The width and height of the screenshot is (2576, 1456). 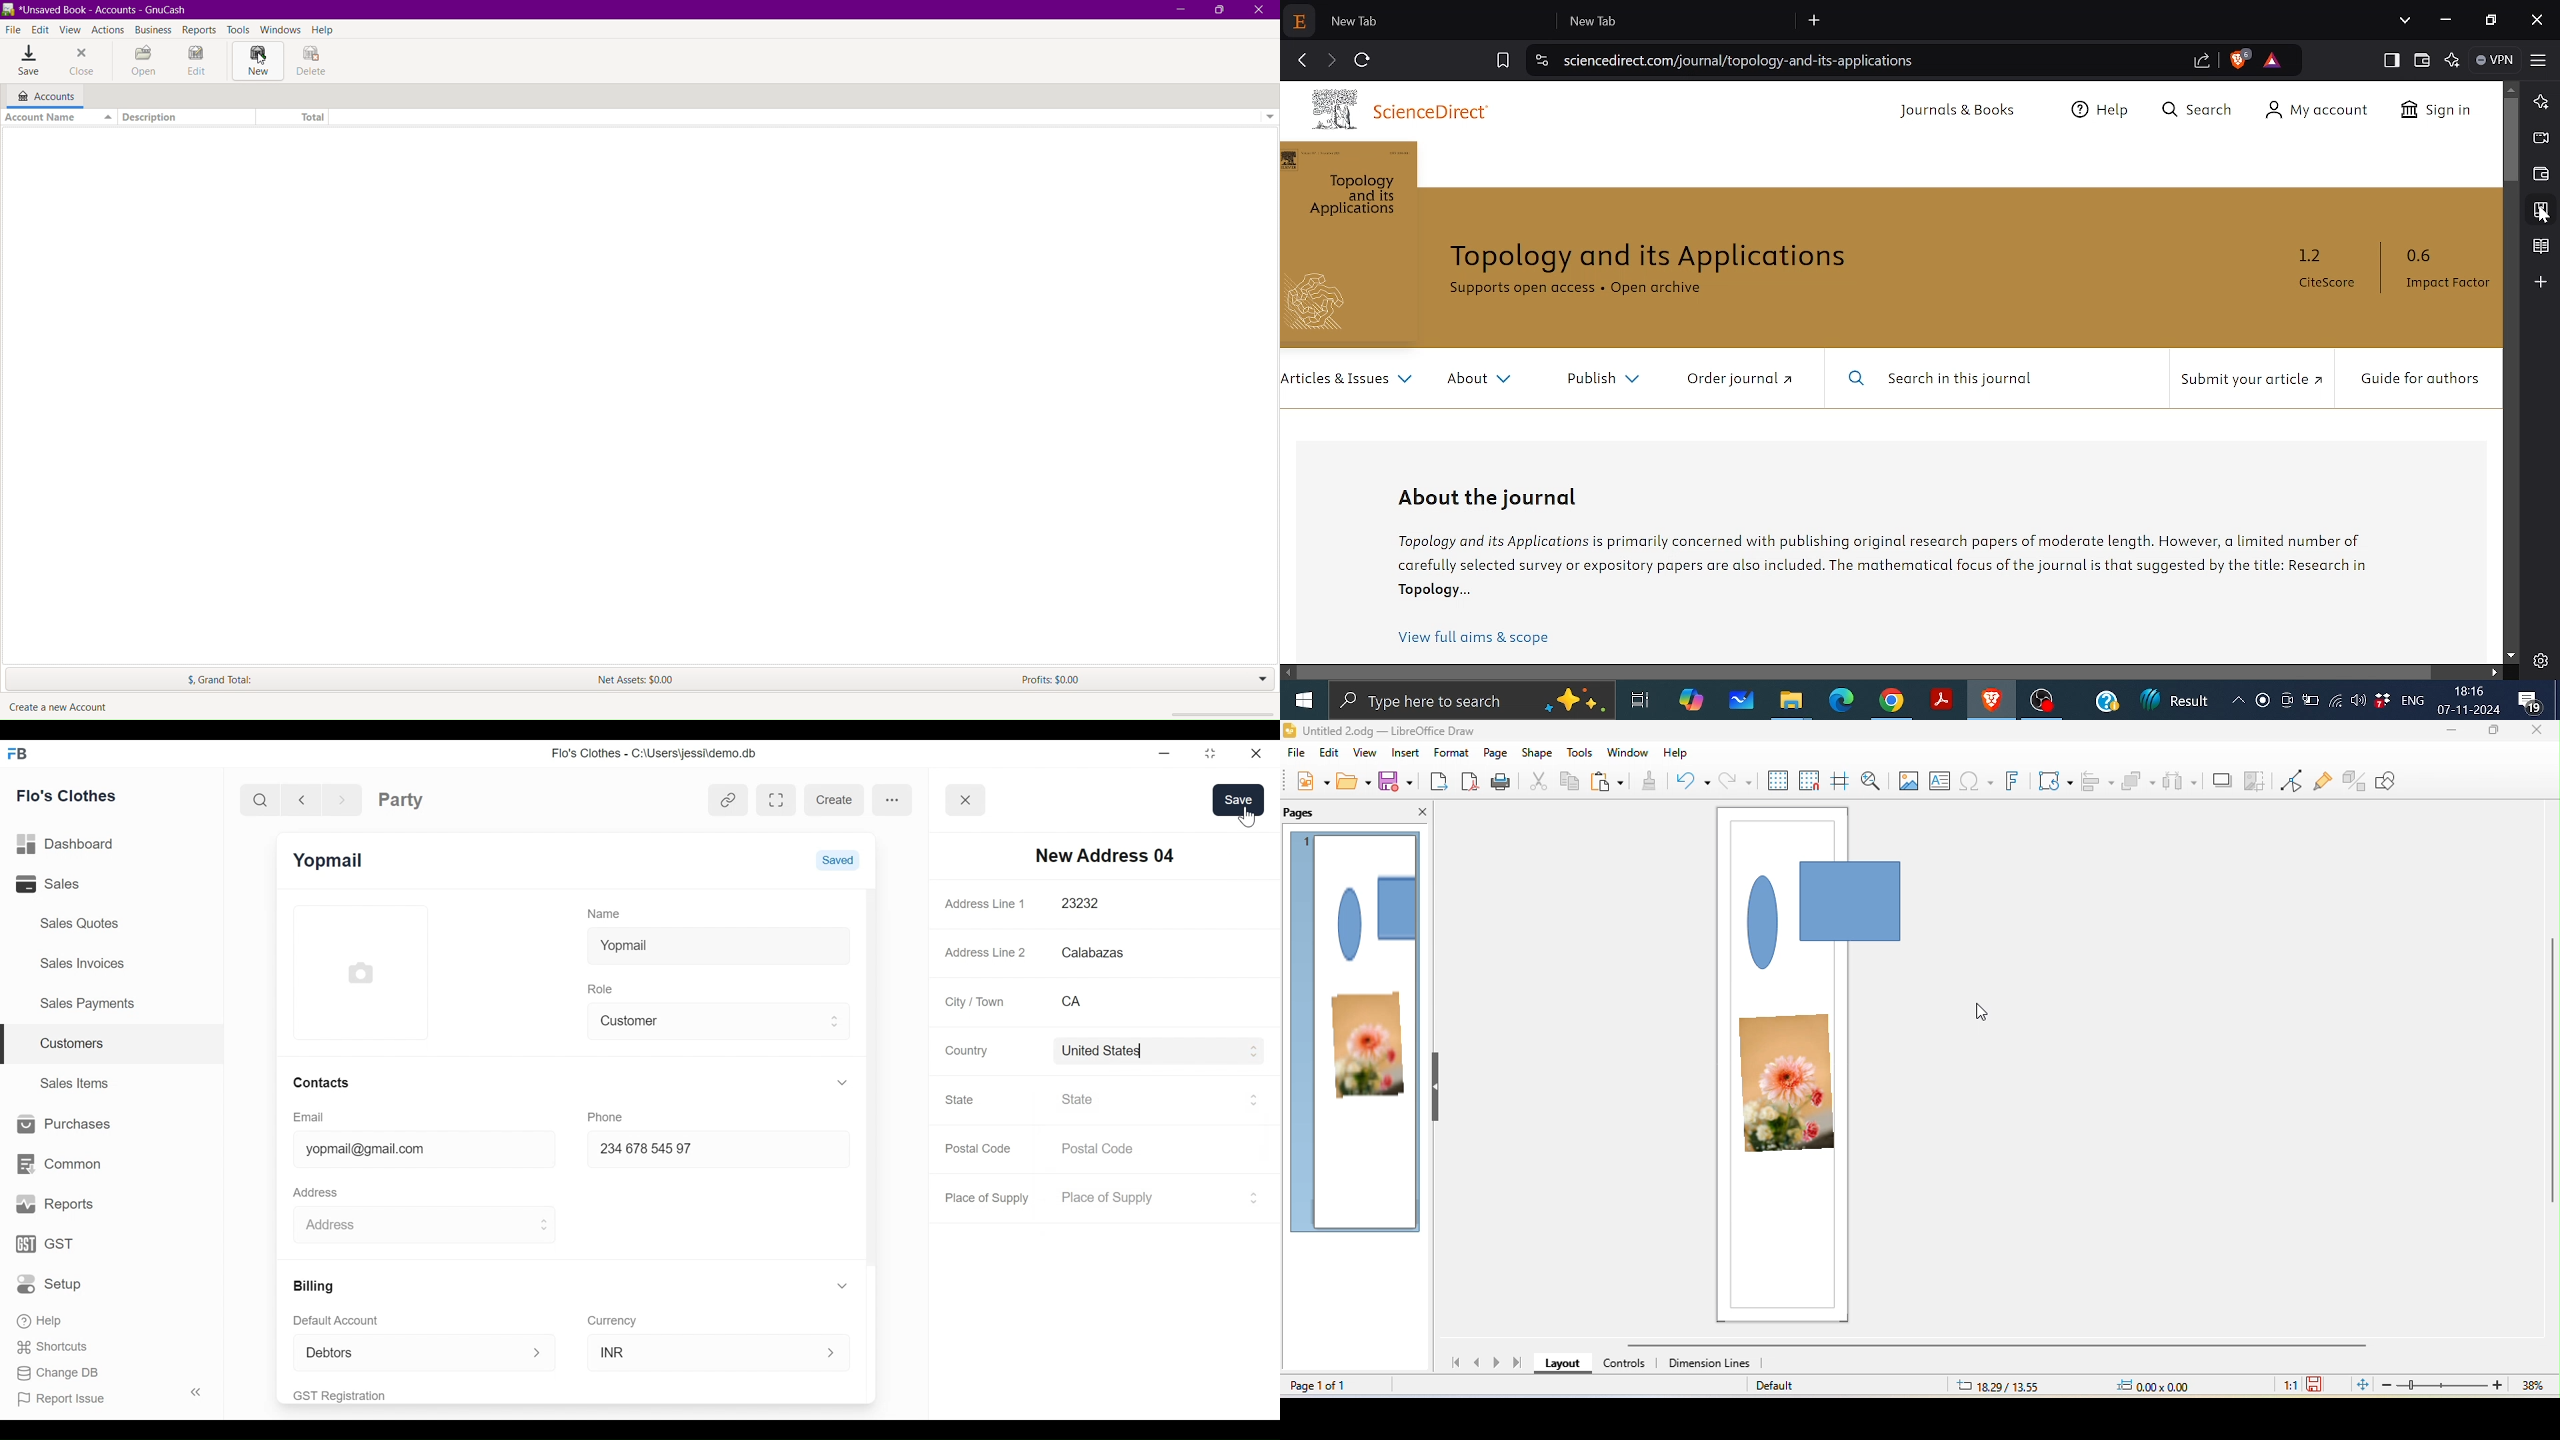 What do you see at coordinates (356, 1395) in the screenshot?
I see `GST Registration` at bounding box center [356, 1395].